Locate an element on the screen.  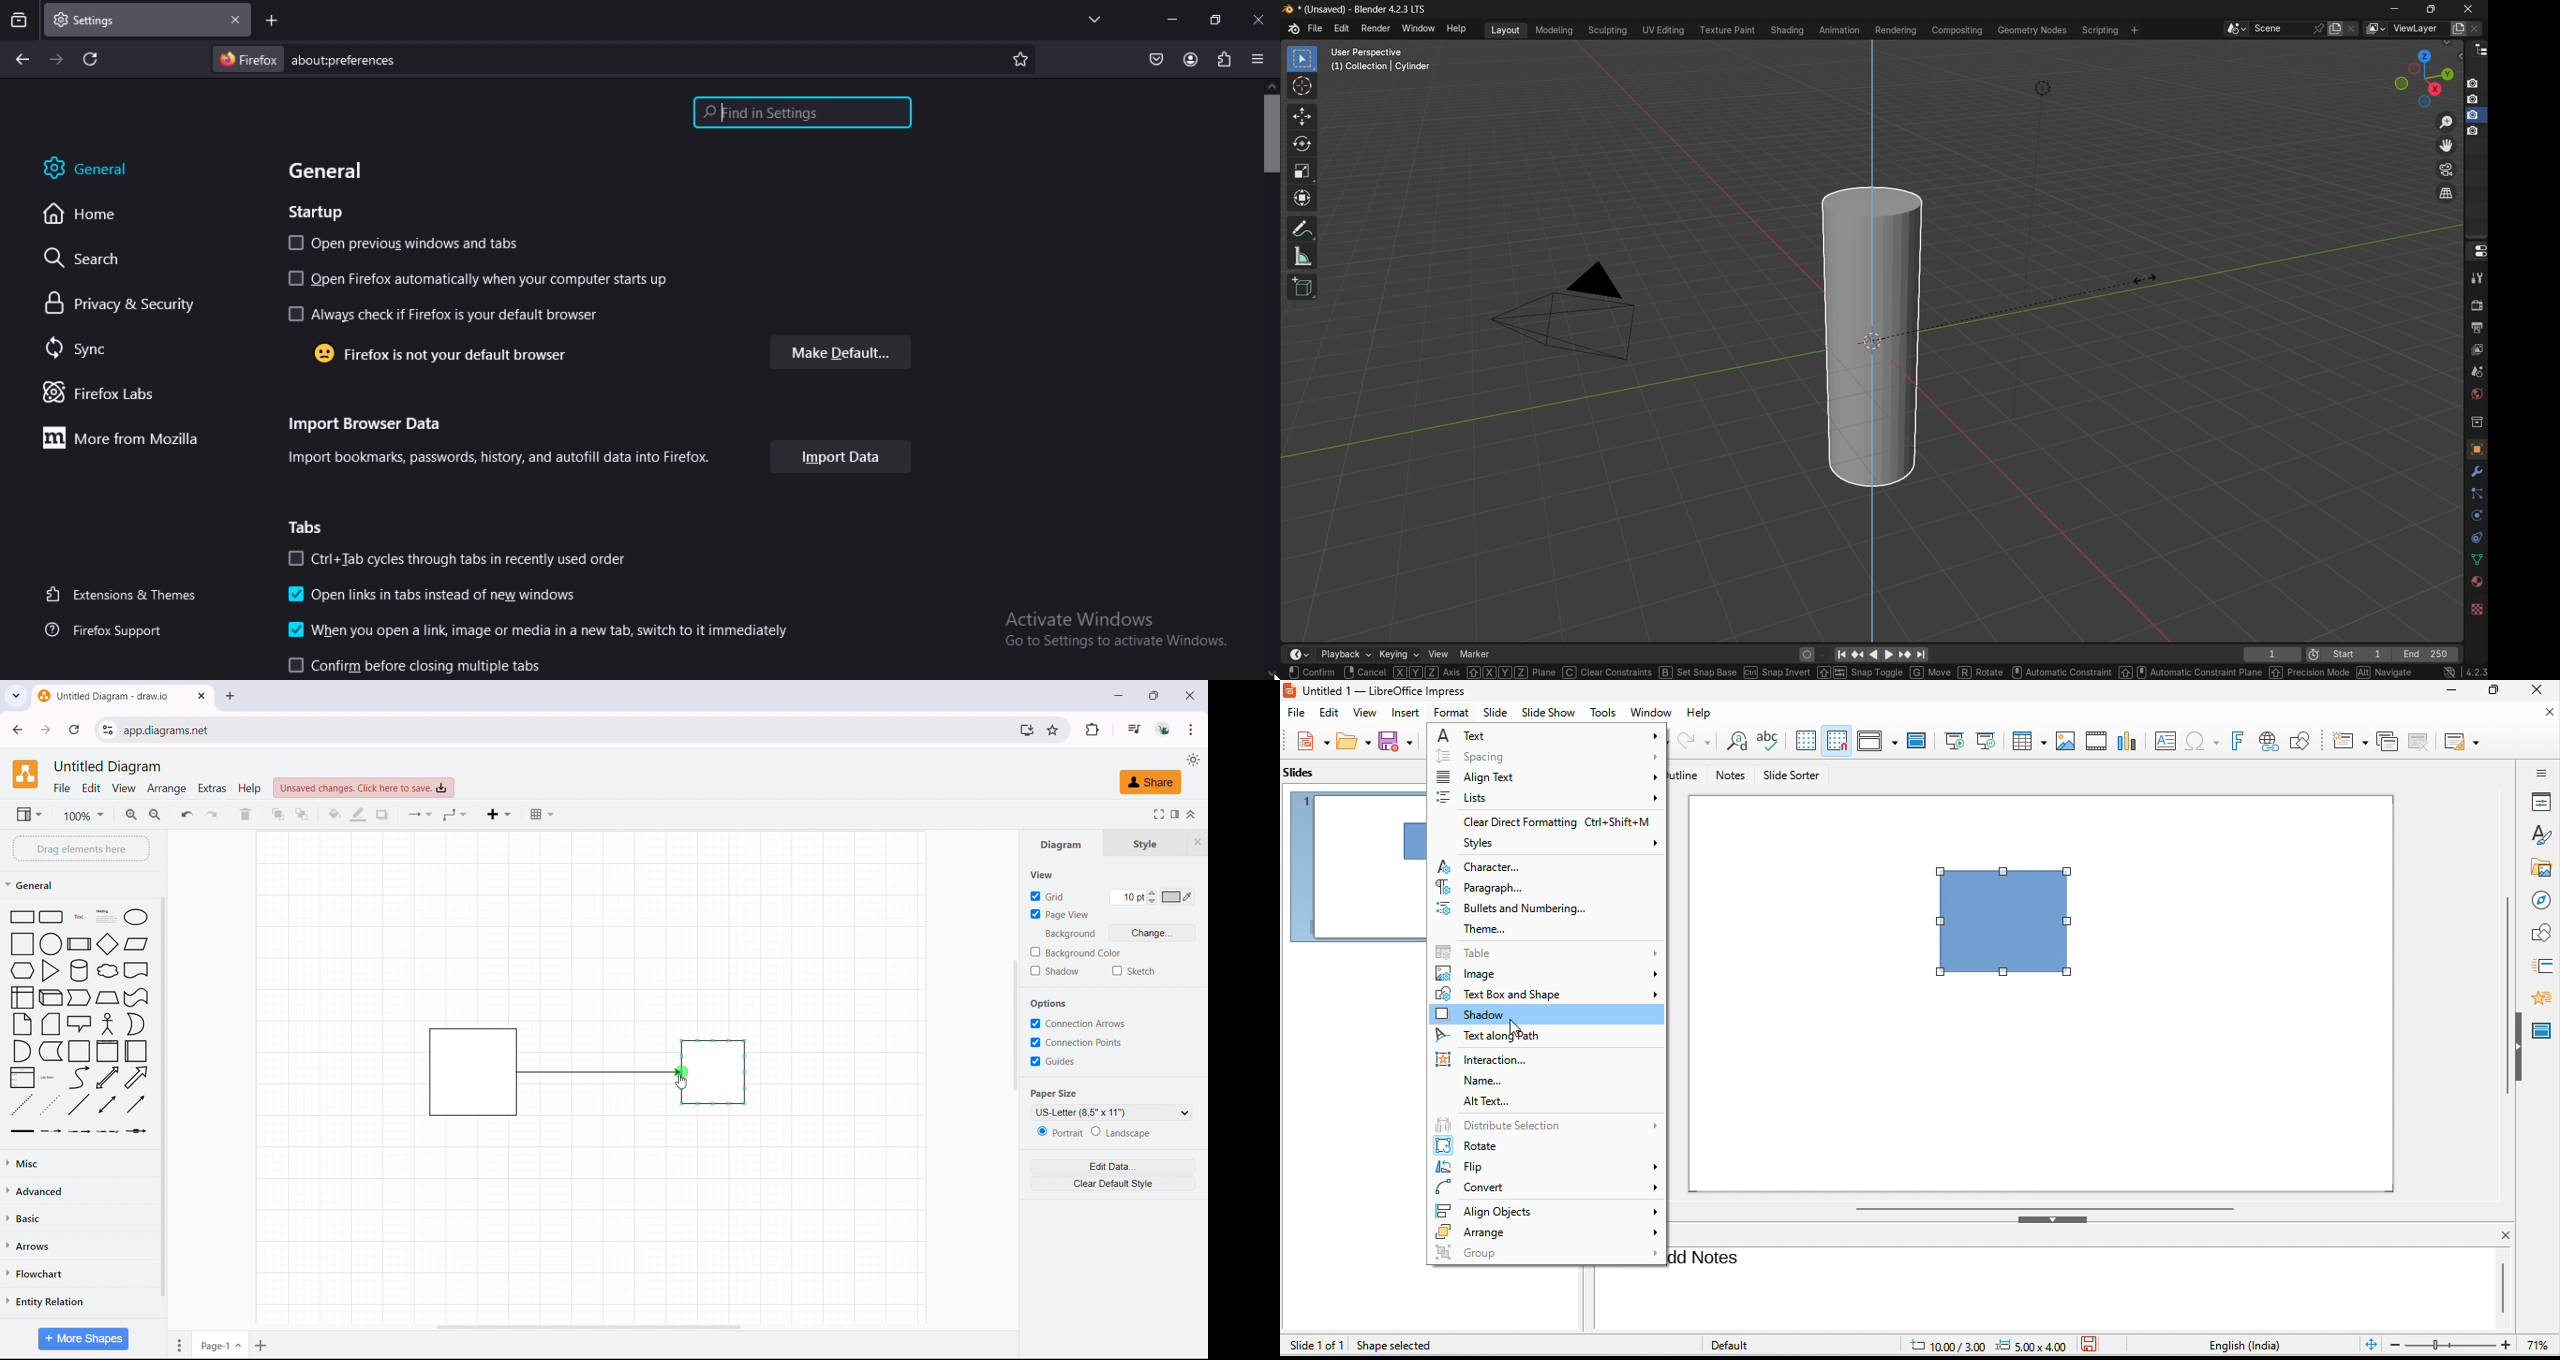
light is located at coordinates (2044, 89).